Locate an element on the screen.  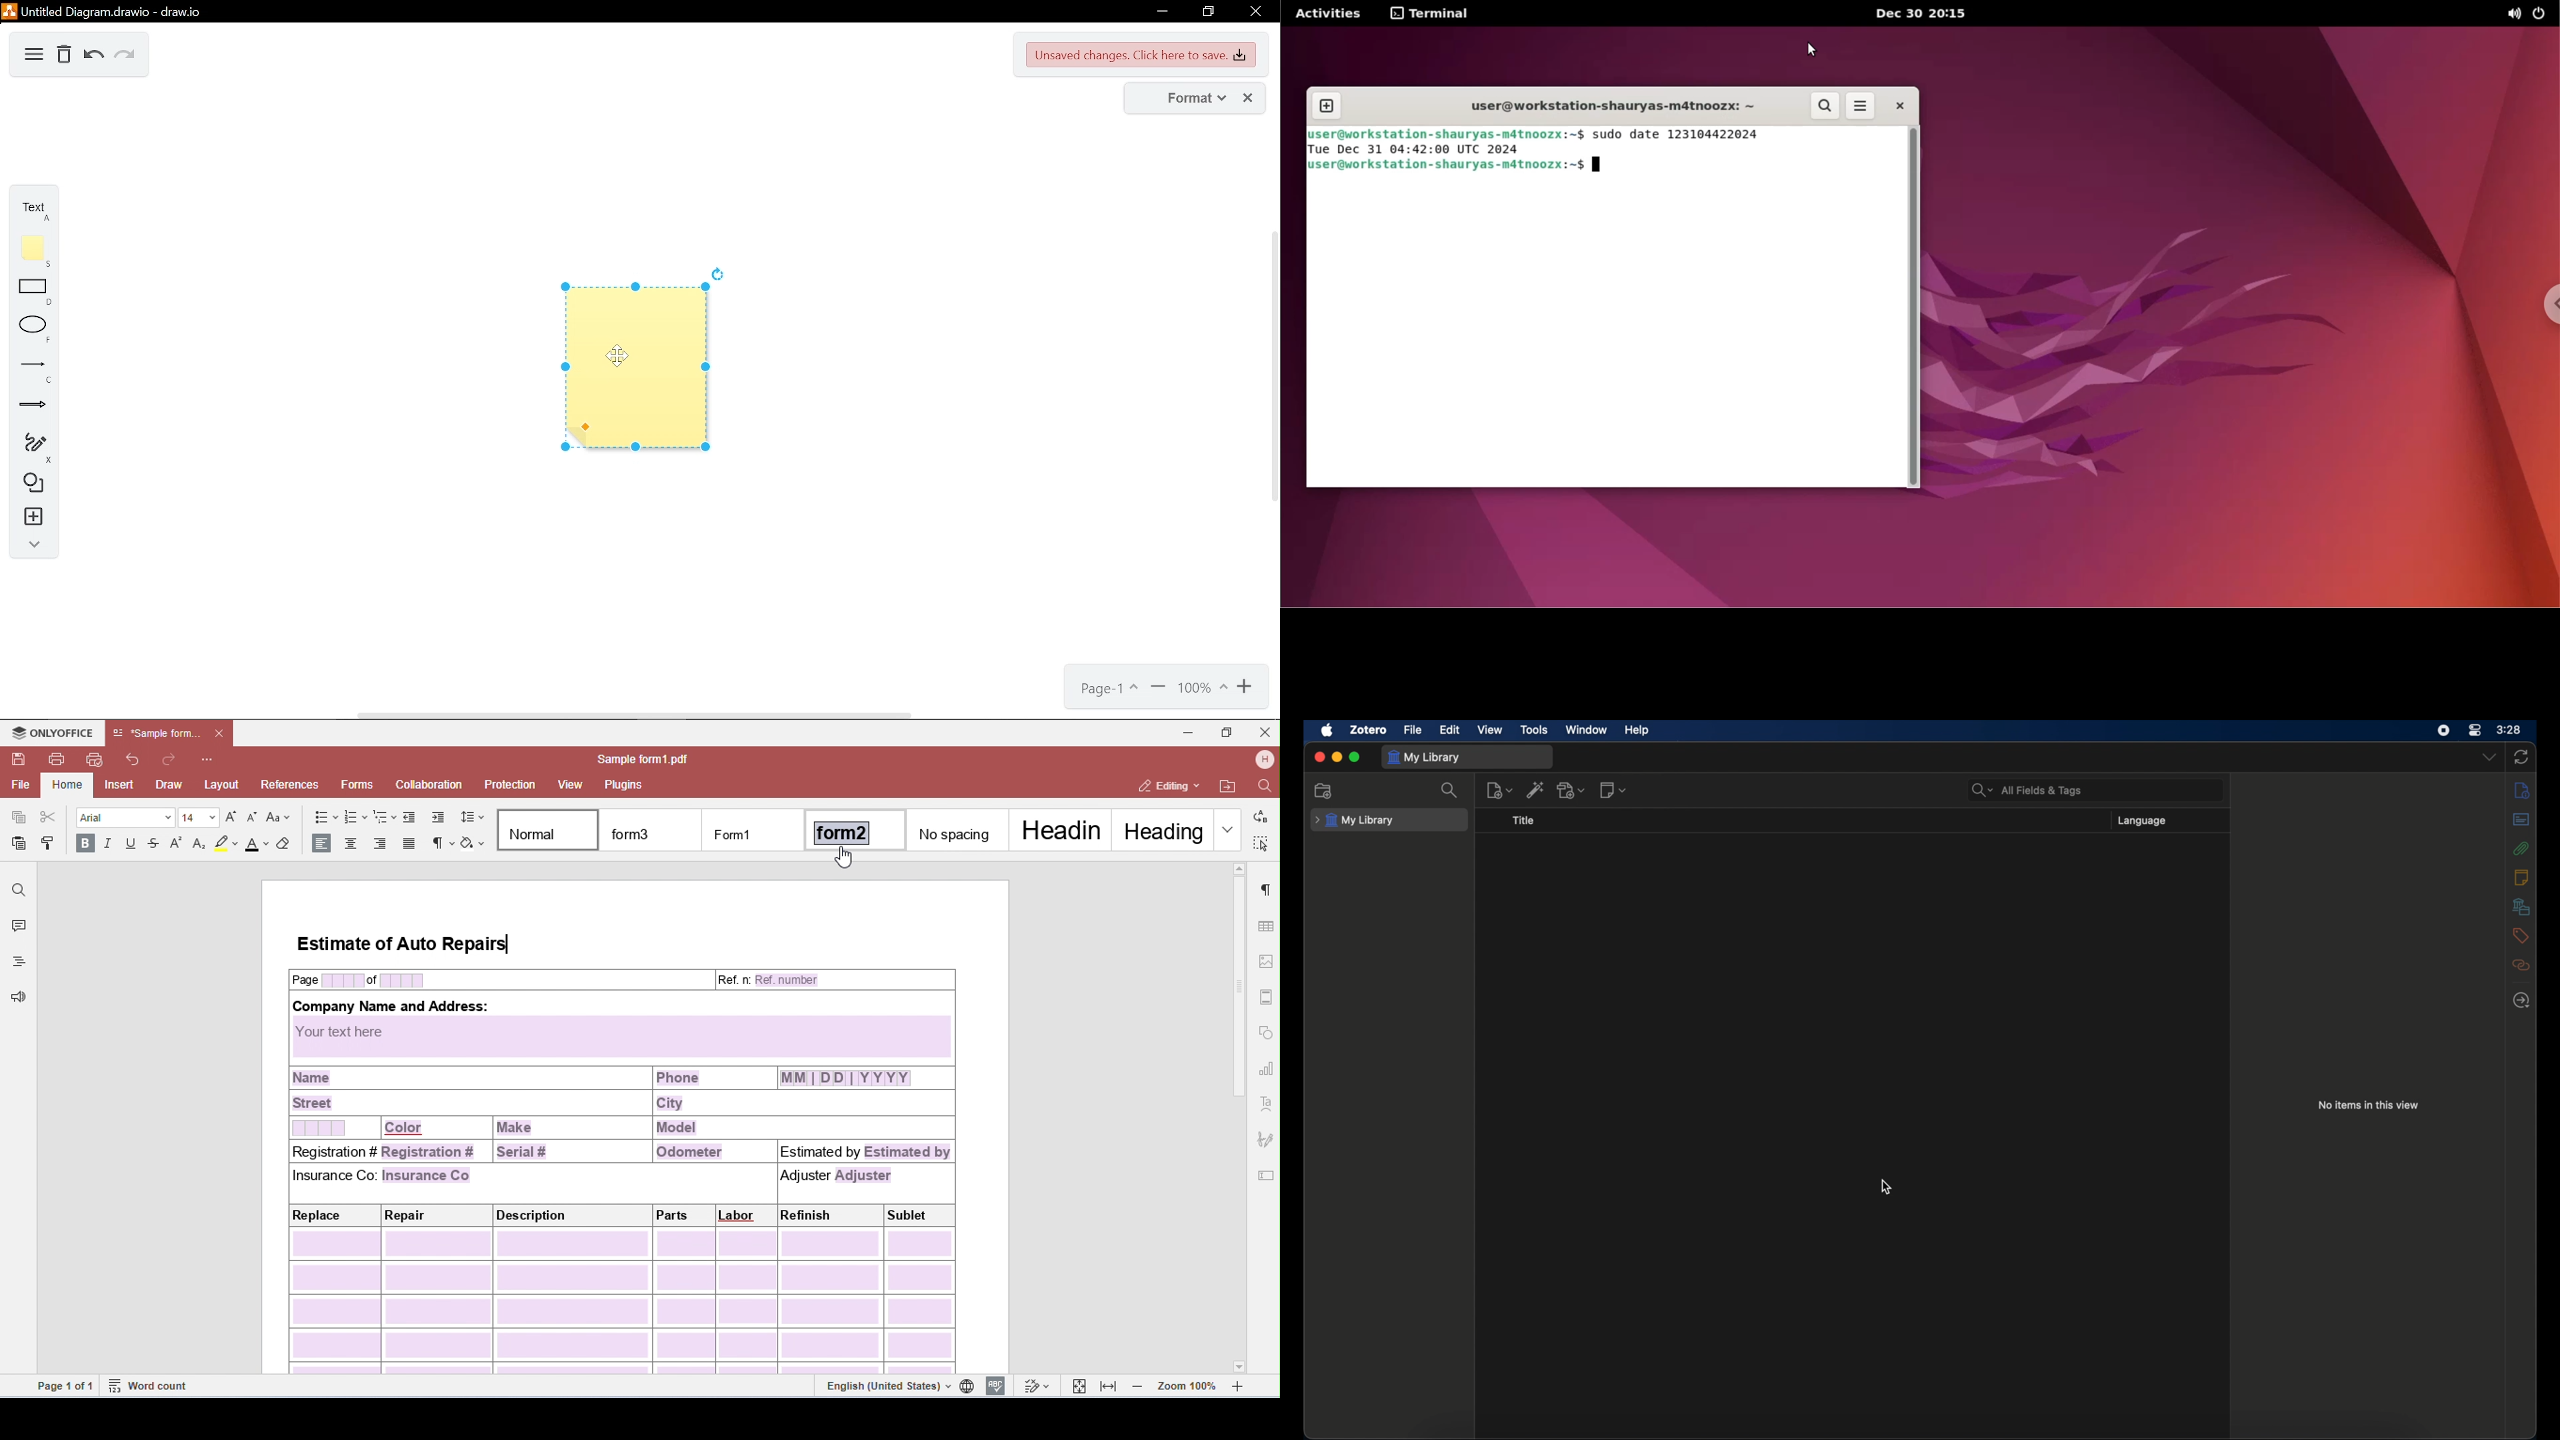
current zoom is located at coordinates (1202, 690).